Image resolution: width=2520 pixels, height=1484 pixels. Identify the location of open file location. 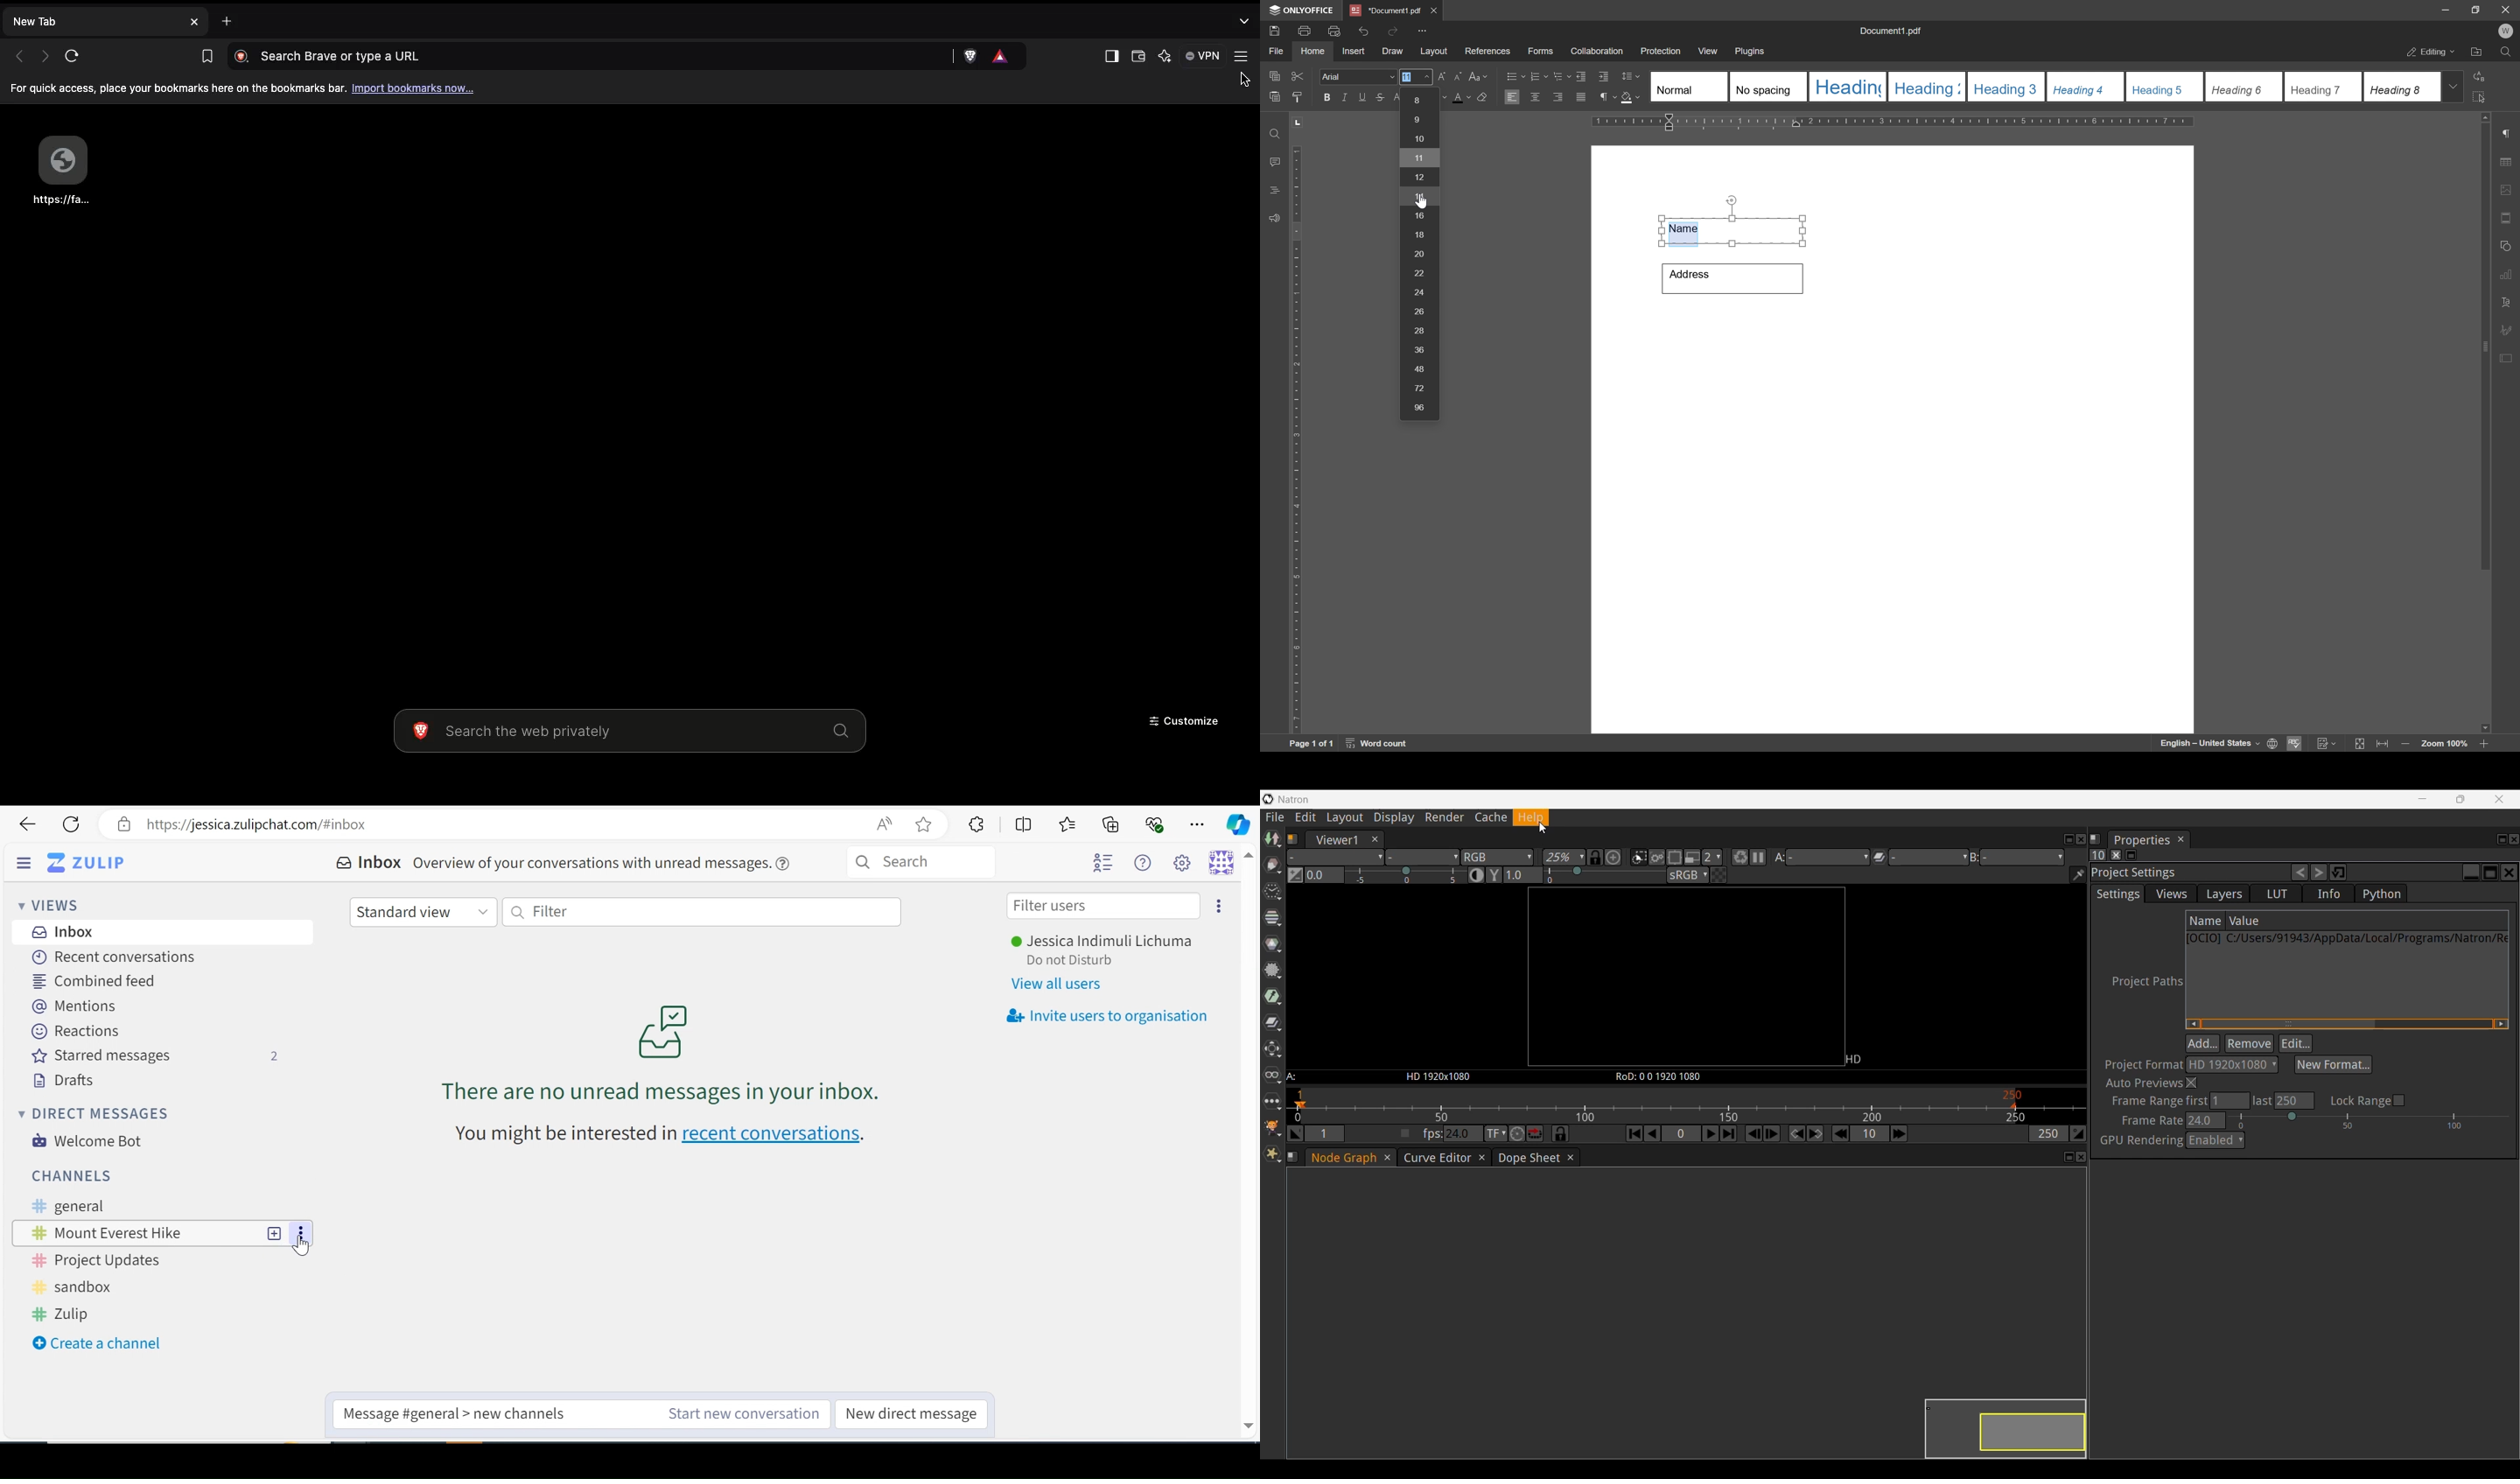
(2477, 53).